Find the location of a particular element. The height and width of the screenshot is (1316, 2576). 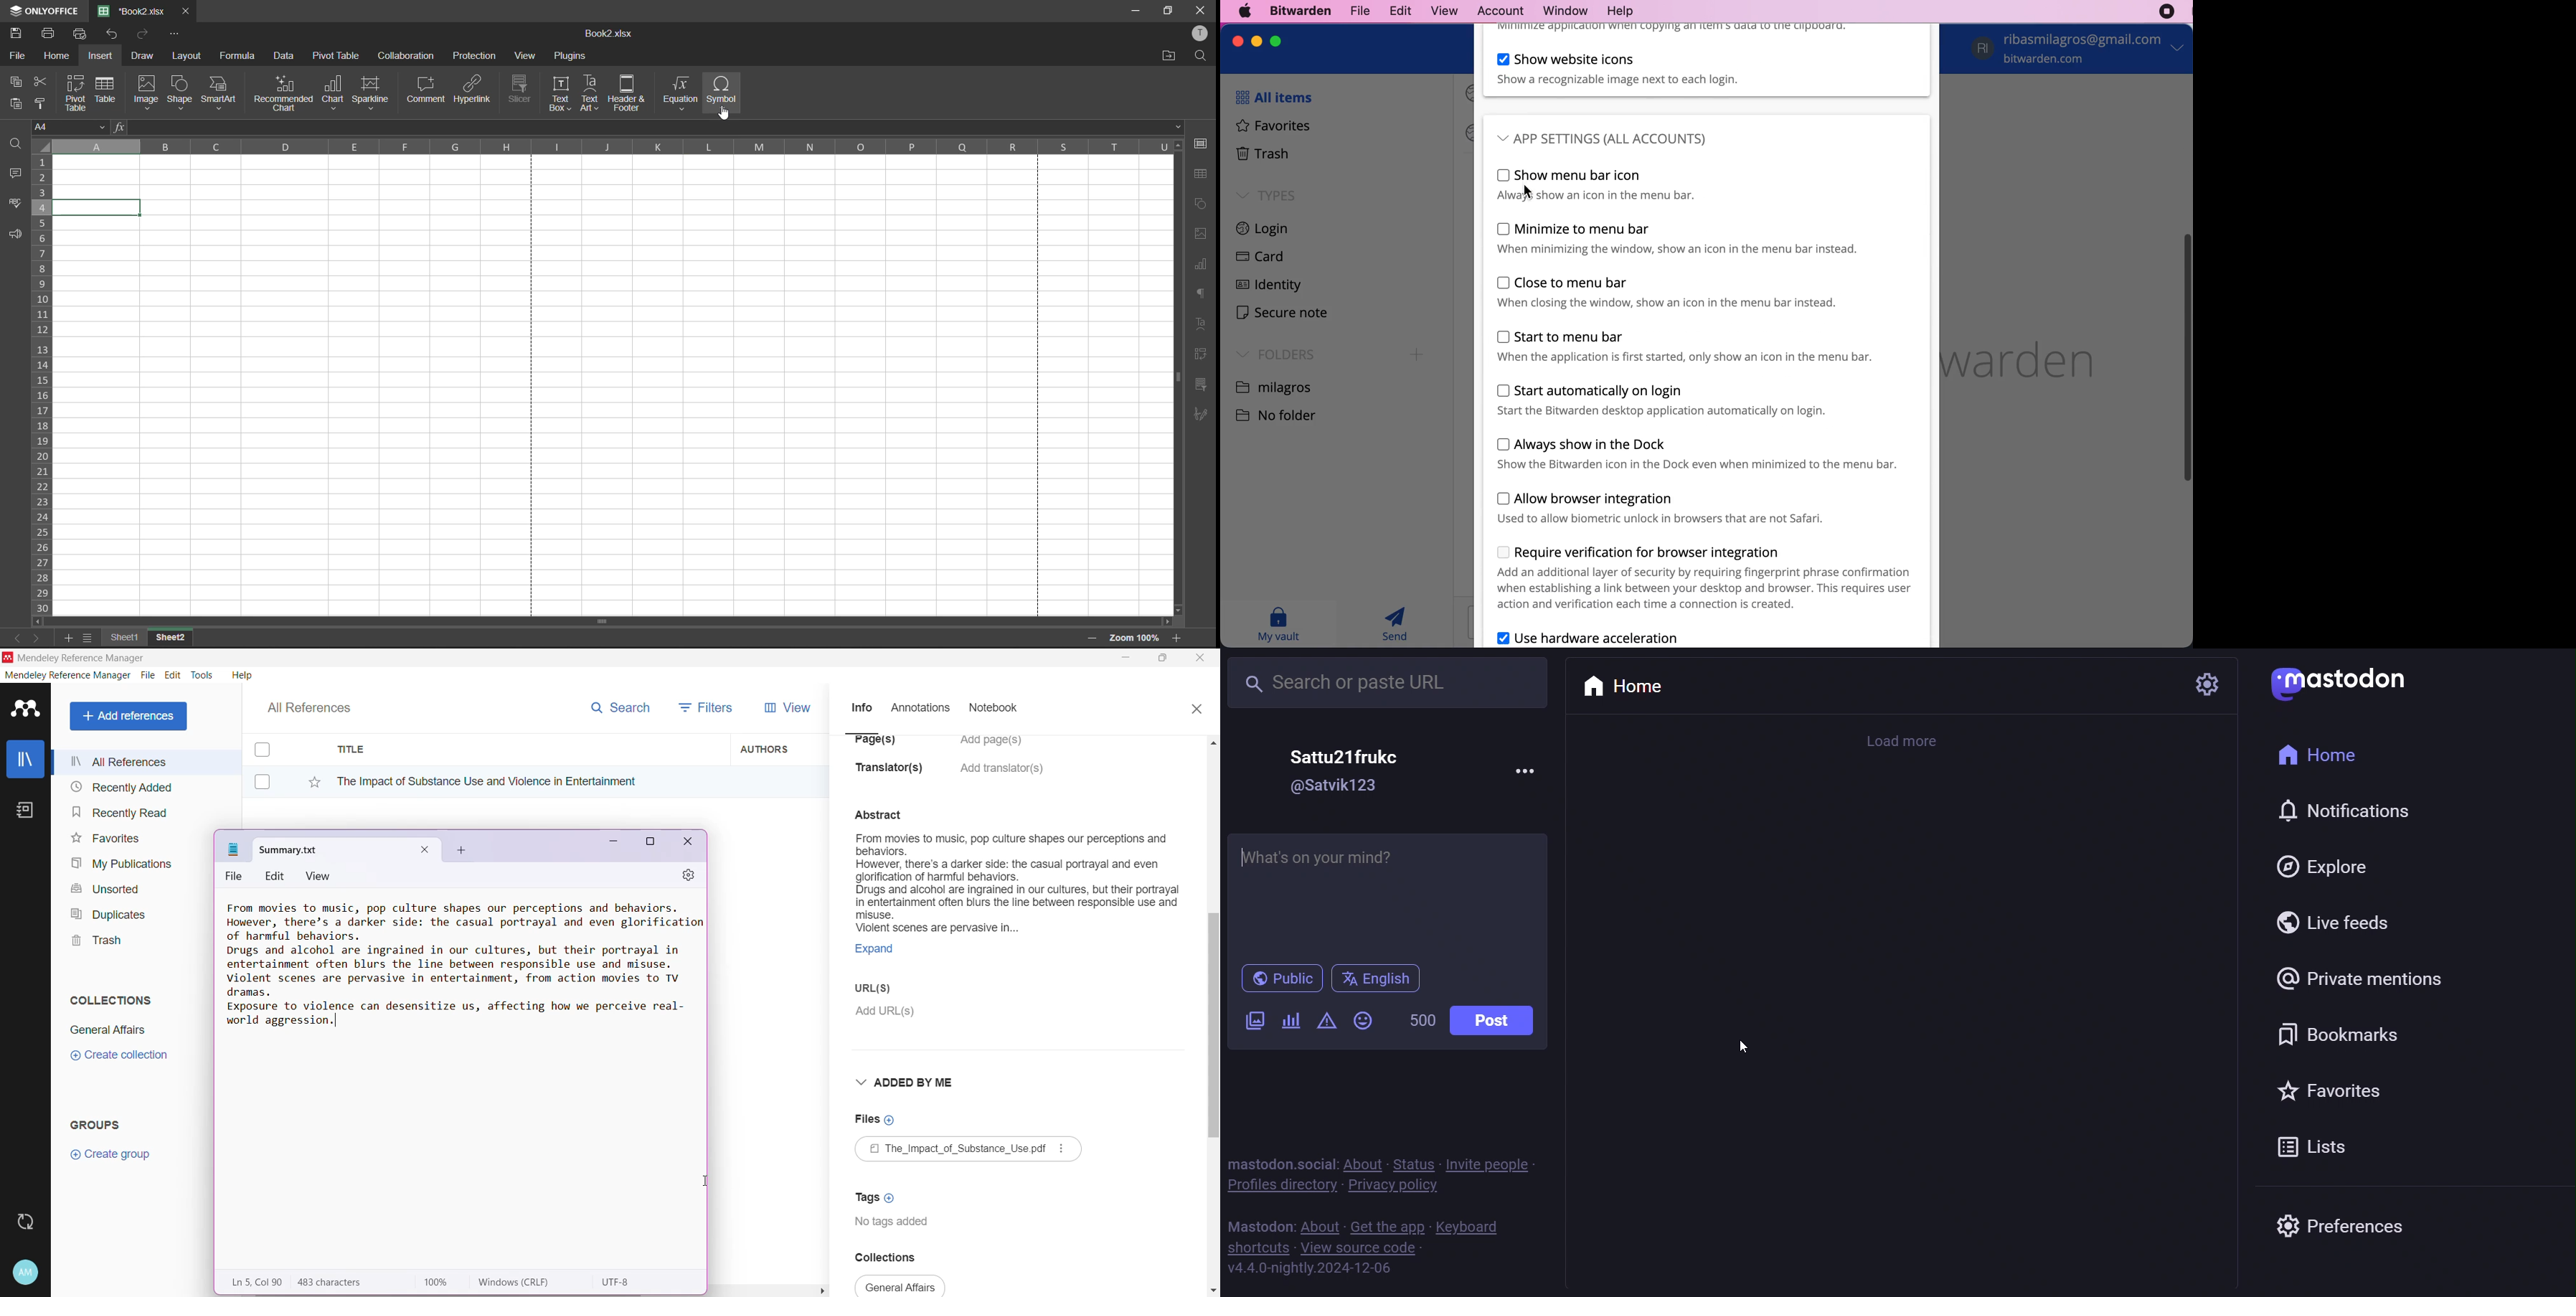

down is located at coordinates (1179, 129).